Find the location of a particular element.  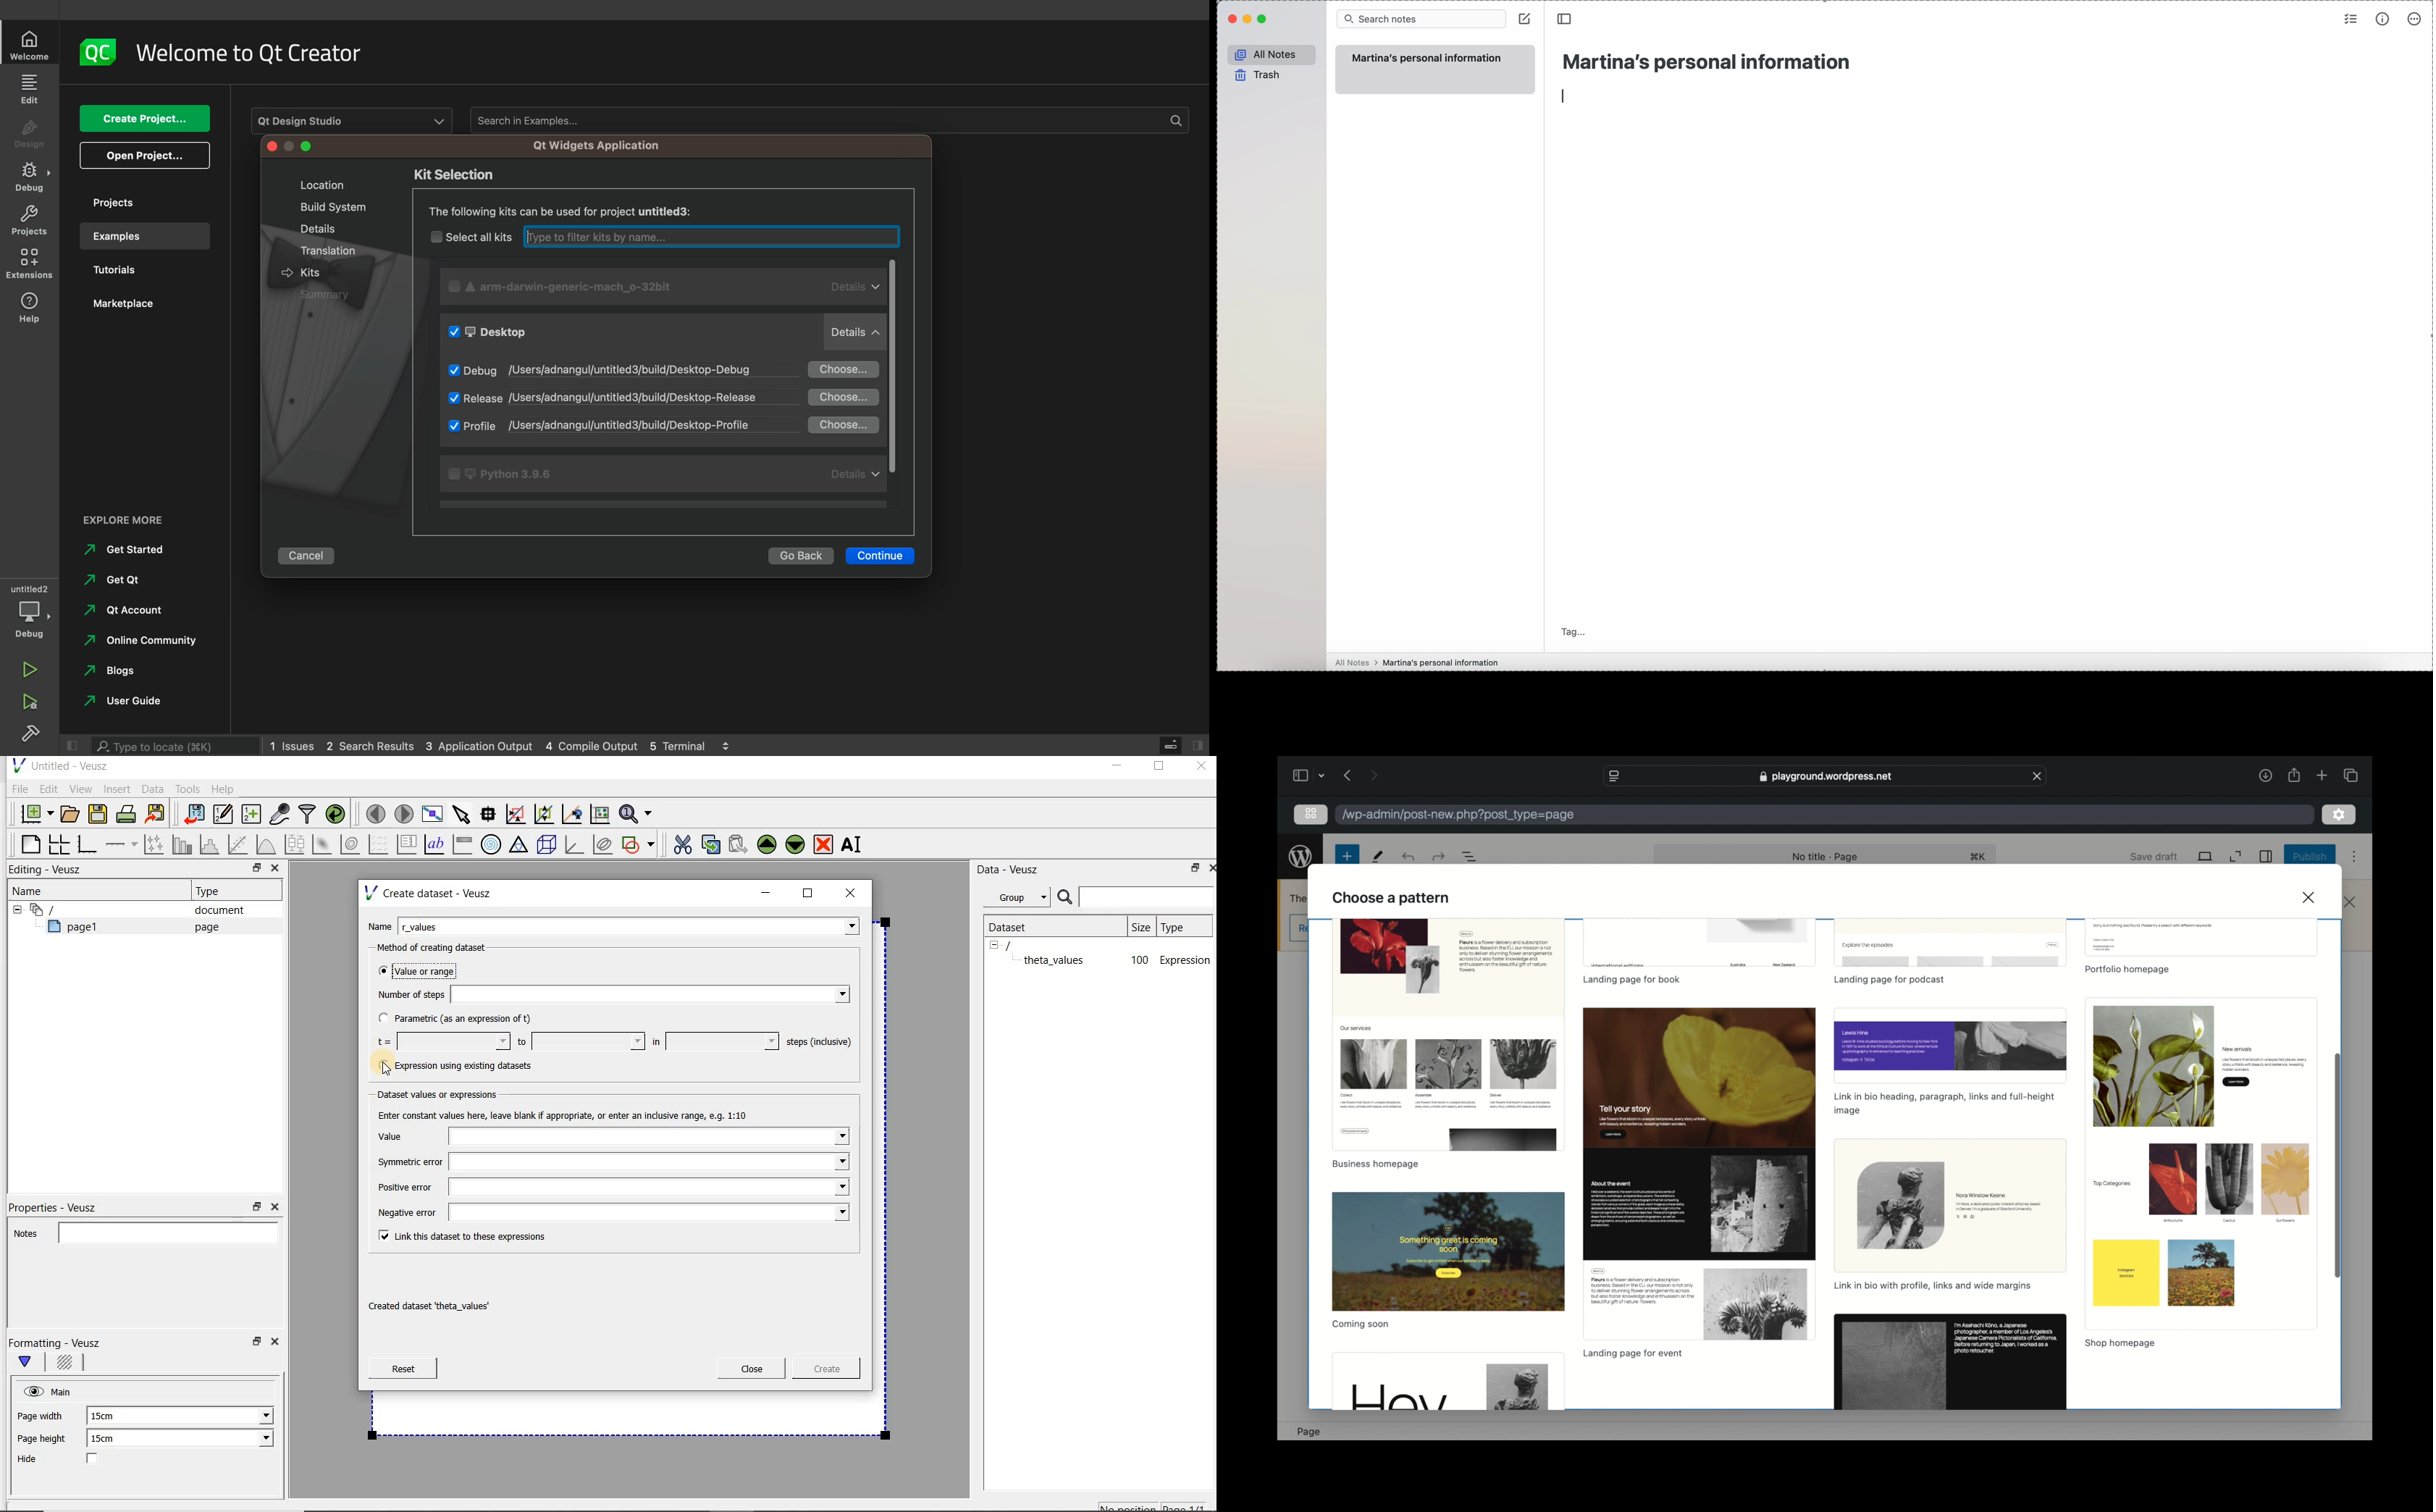

new is located at coordinates (1347, 856).